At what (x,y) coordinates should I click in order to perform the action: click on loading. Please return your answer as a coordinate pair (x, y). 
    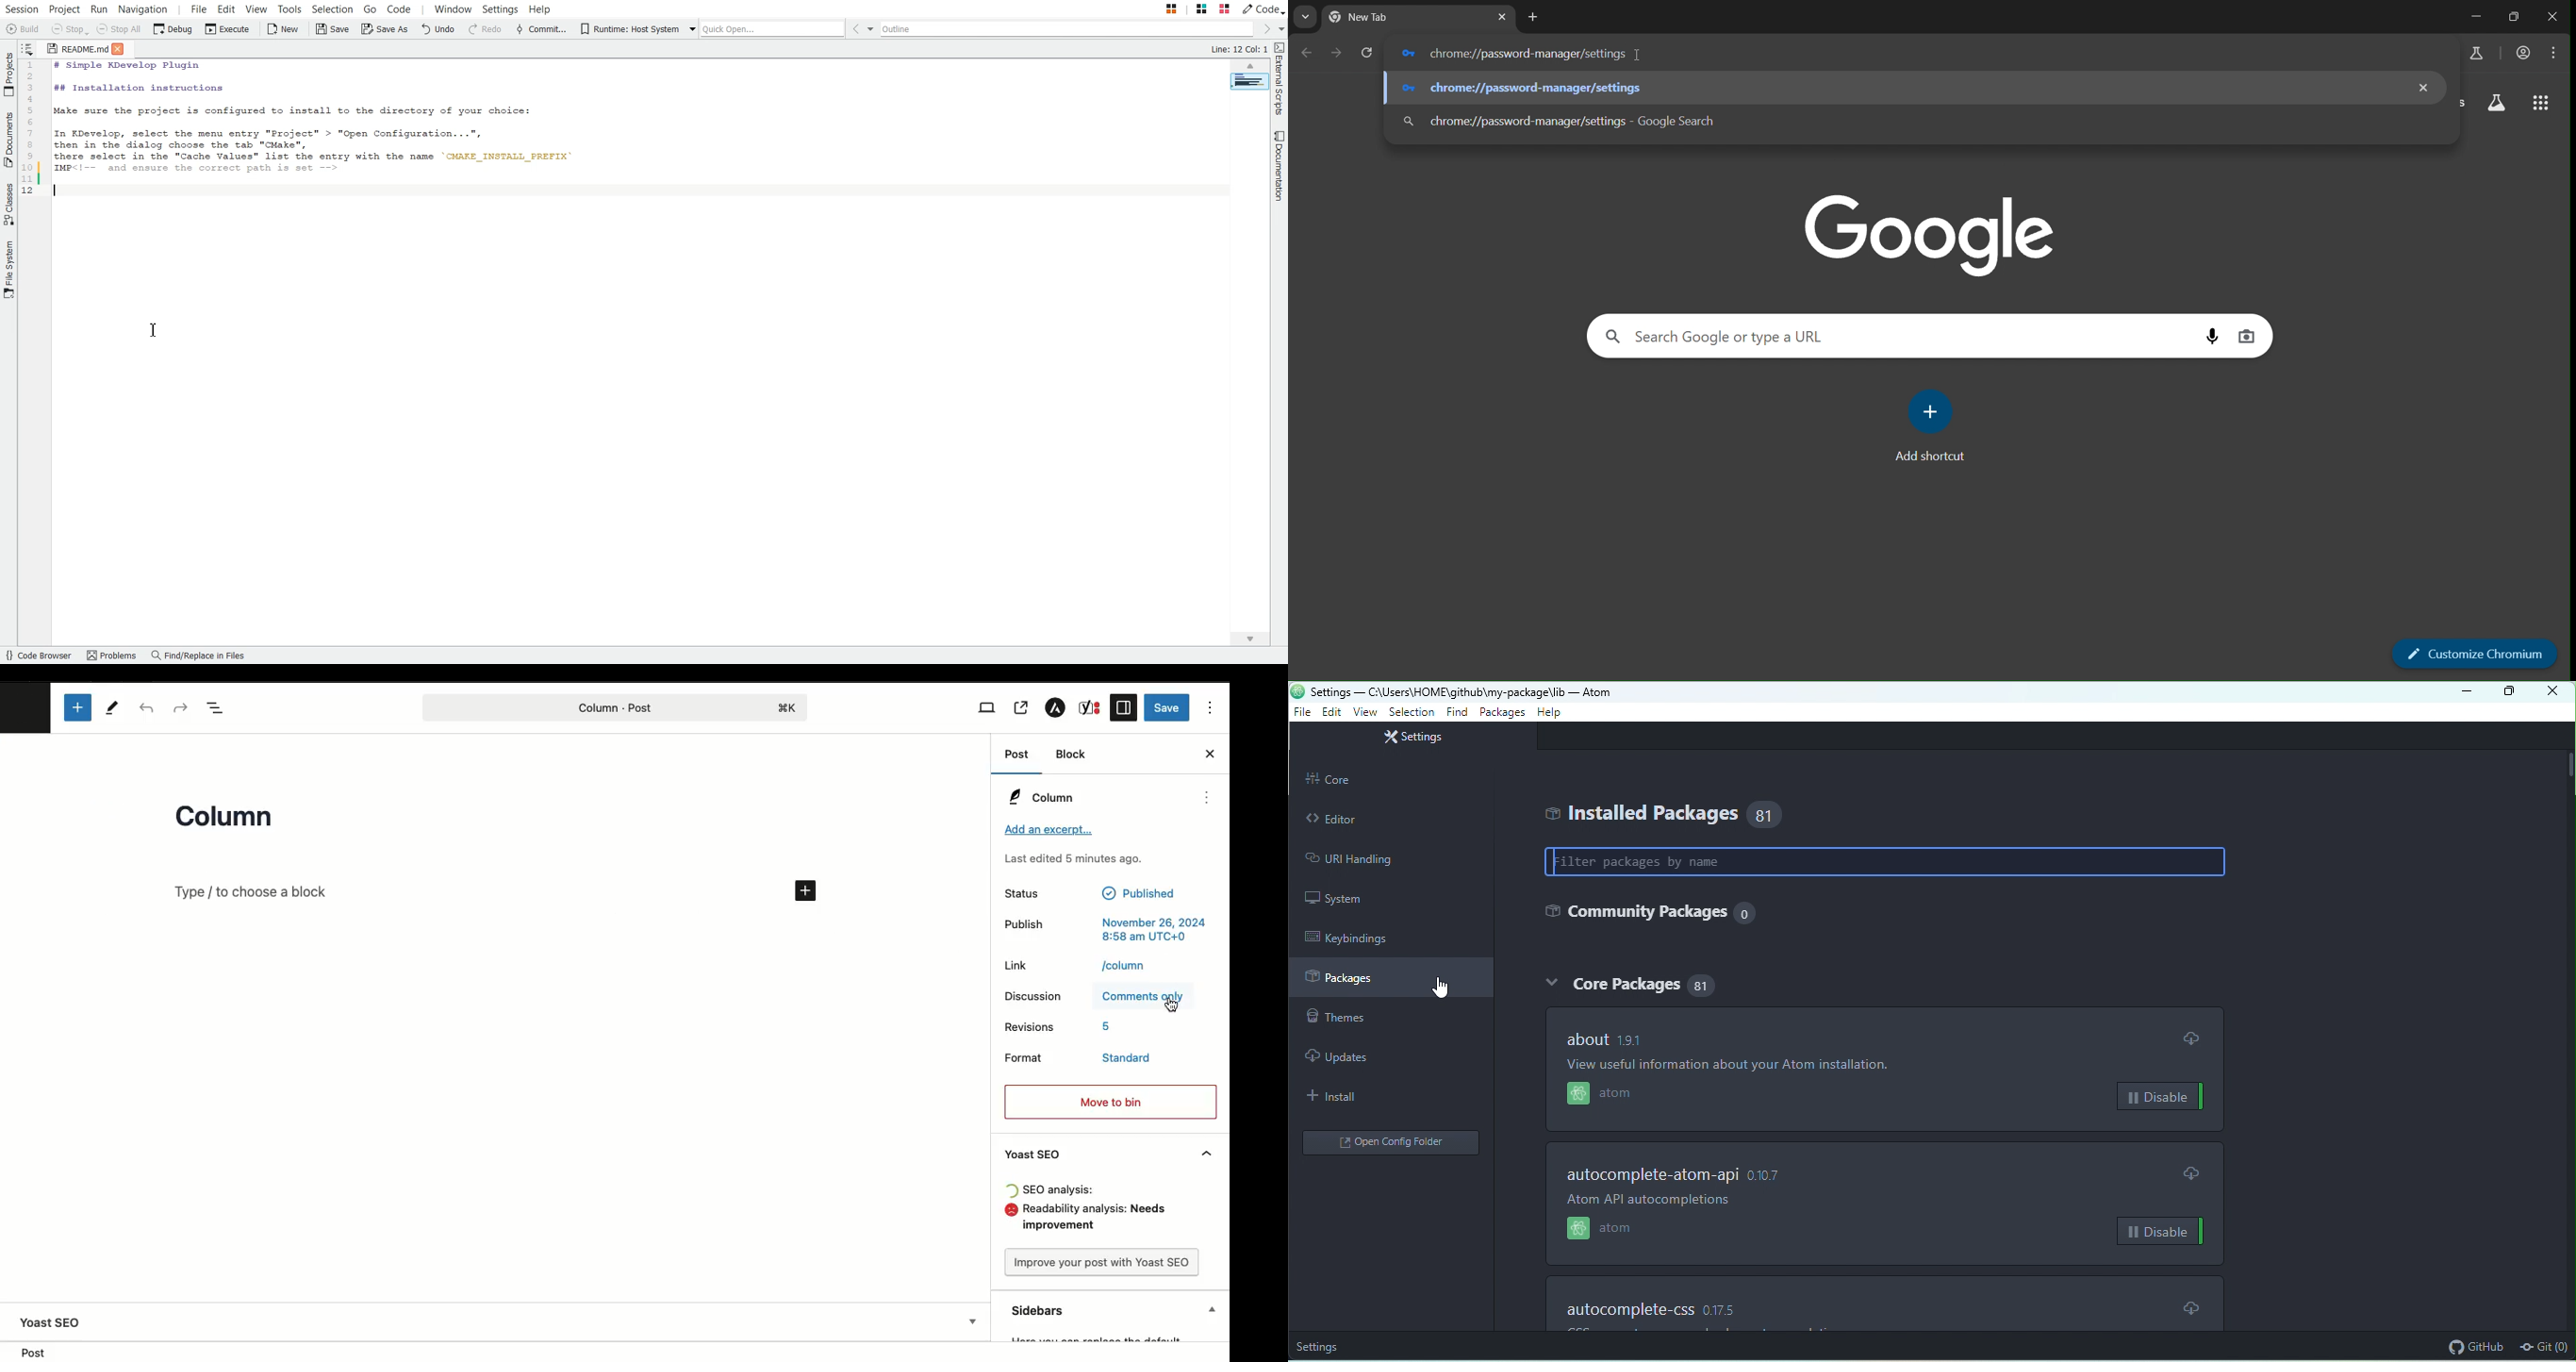
    Looking at the image, I should click on (1011, 1193).